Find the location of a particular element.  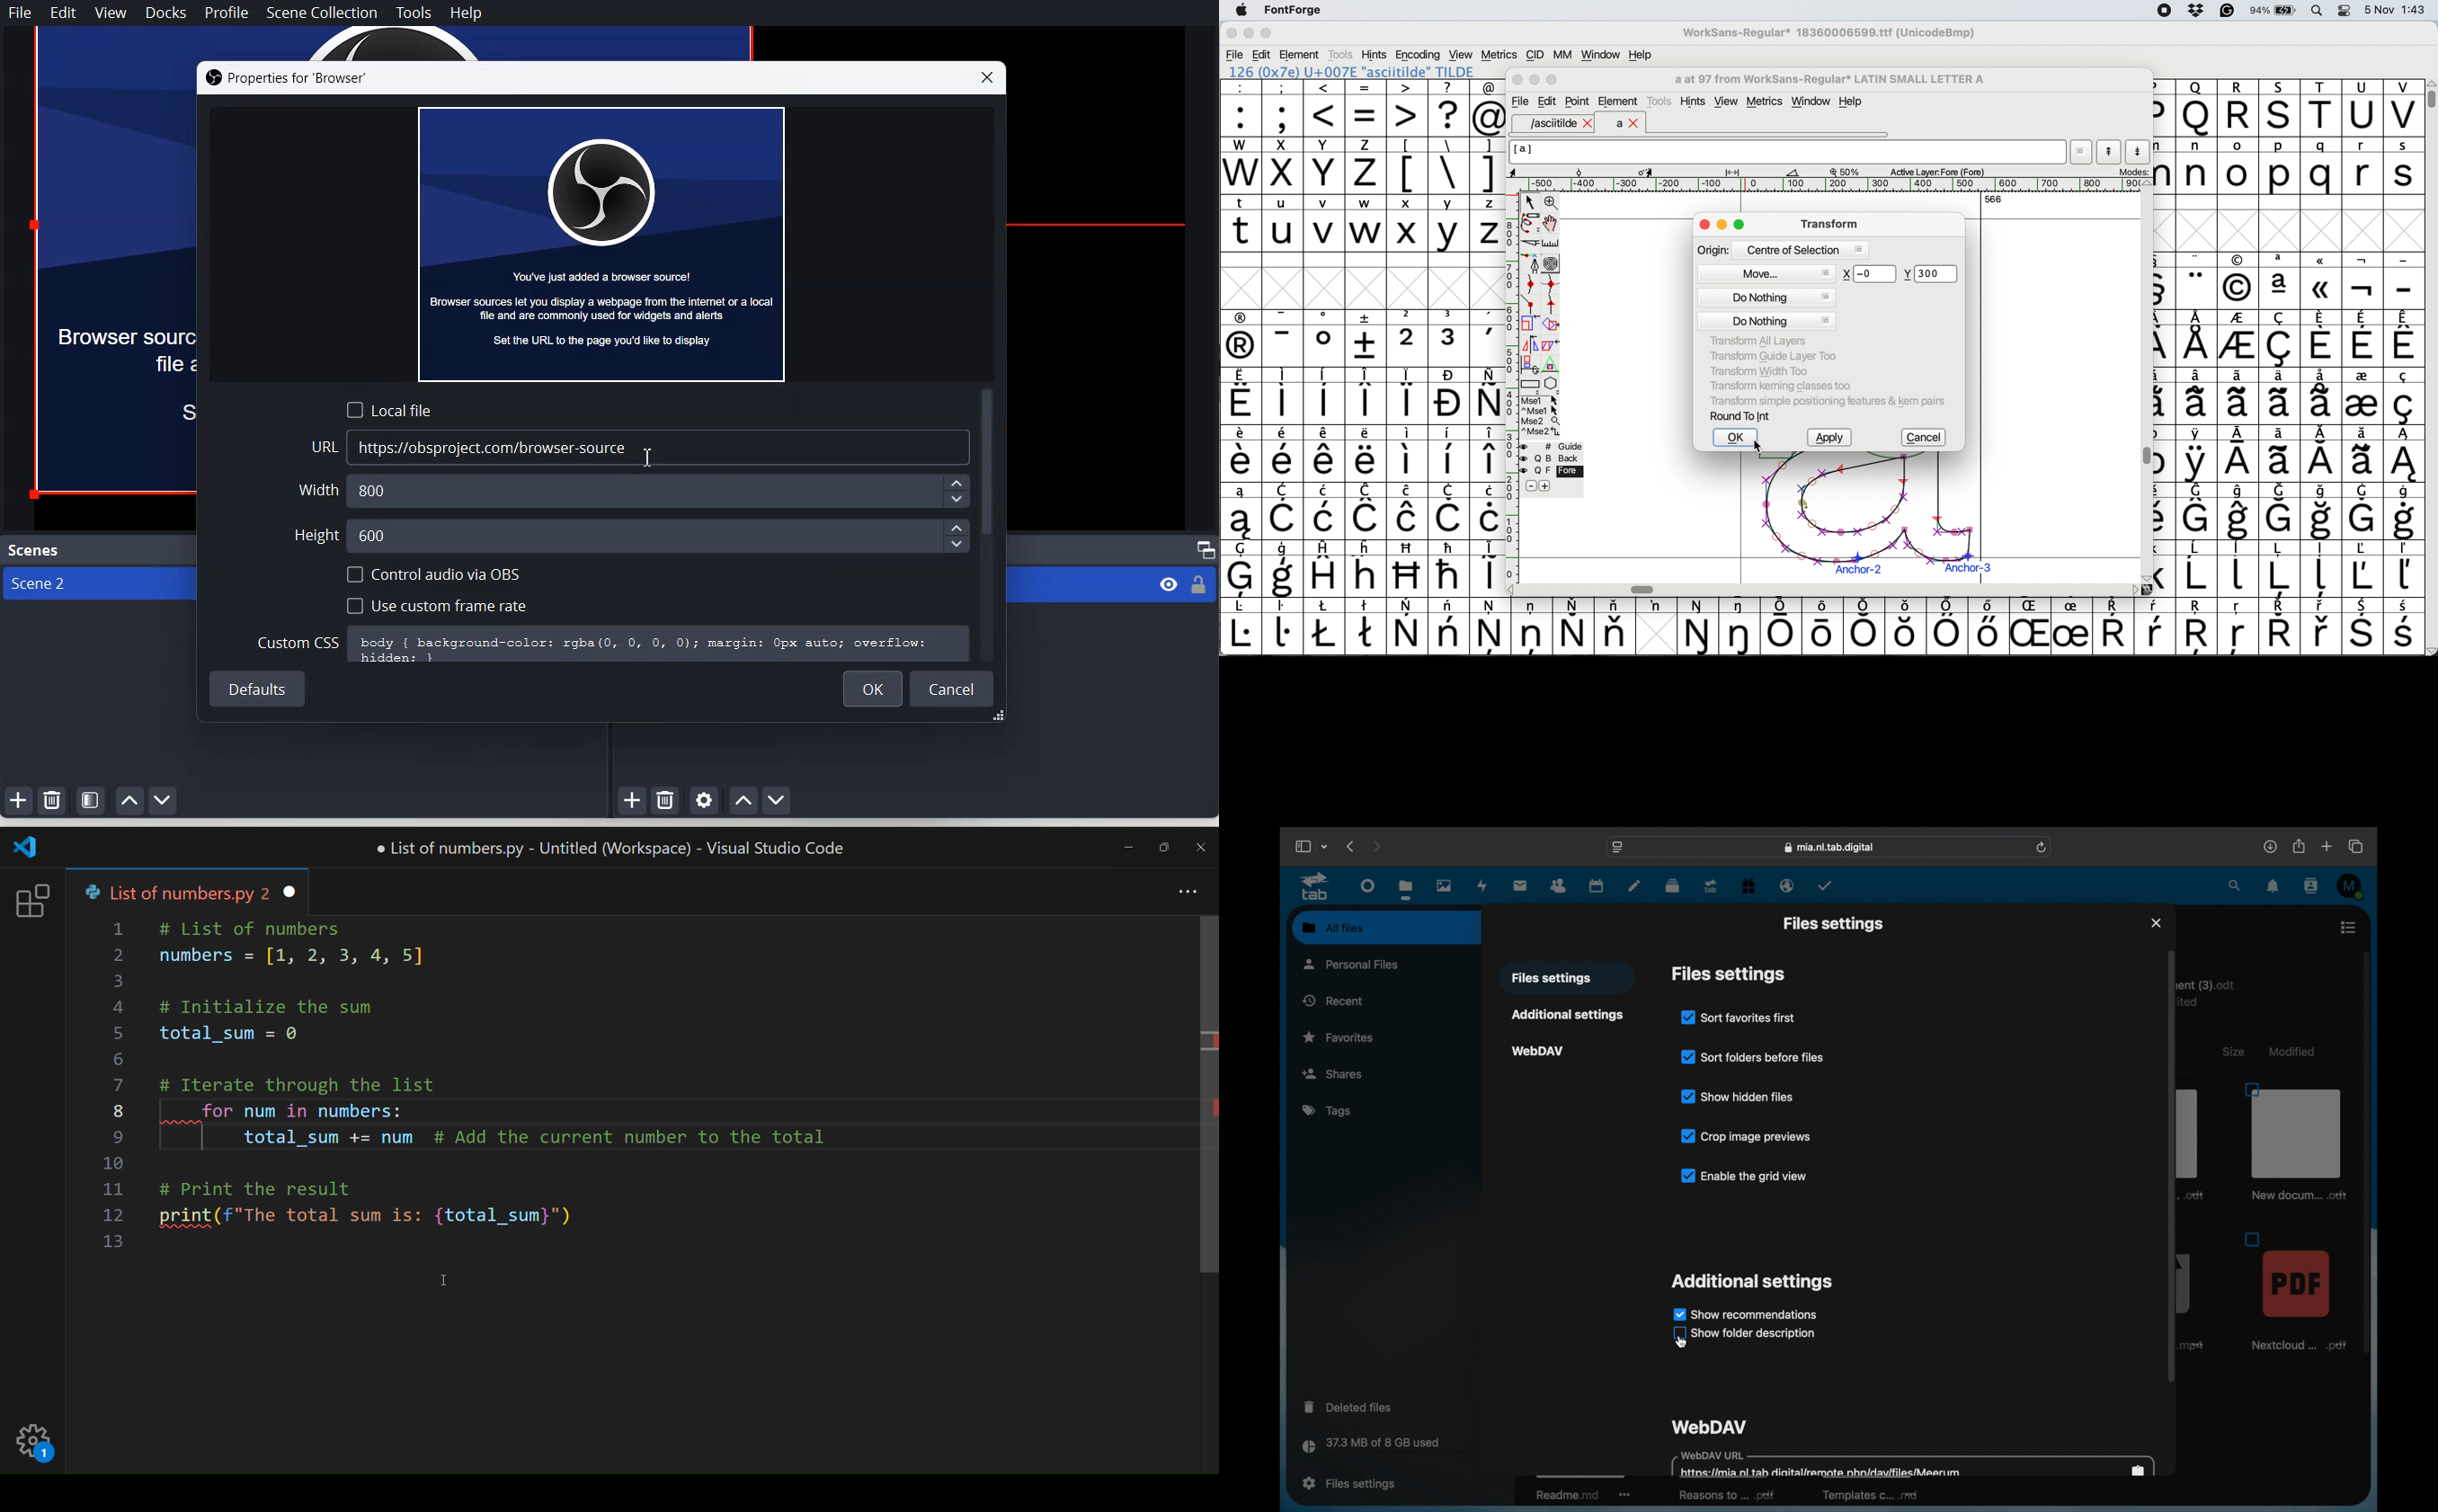

600 is located at coordinates (656, 538).